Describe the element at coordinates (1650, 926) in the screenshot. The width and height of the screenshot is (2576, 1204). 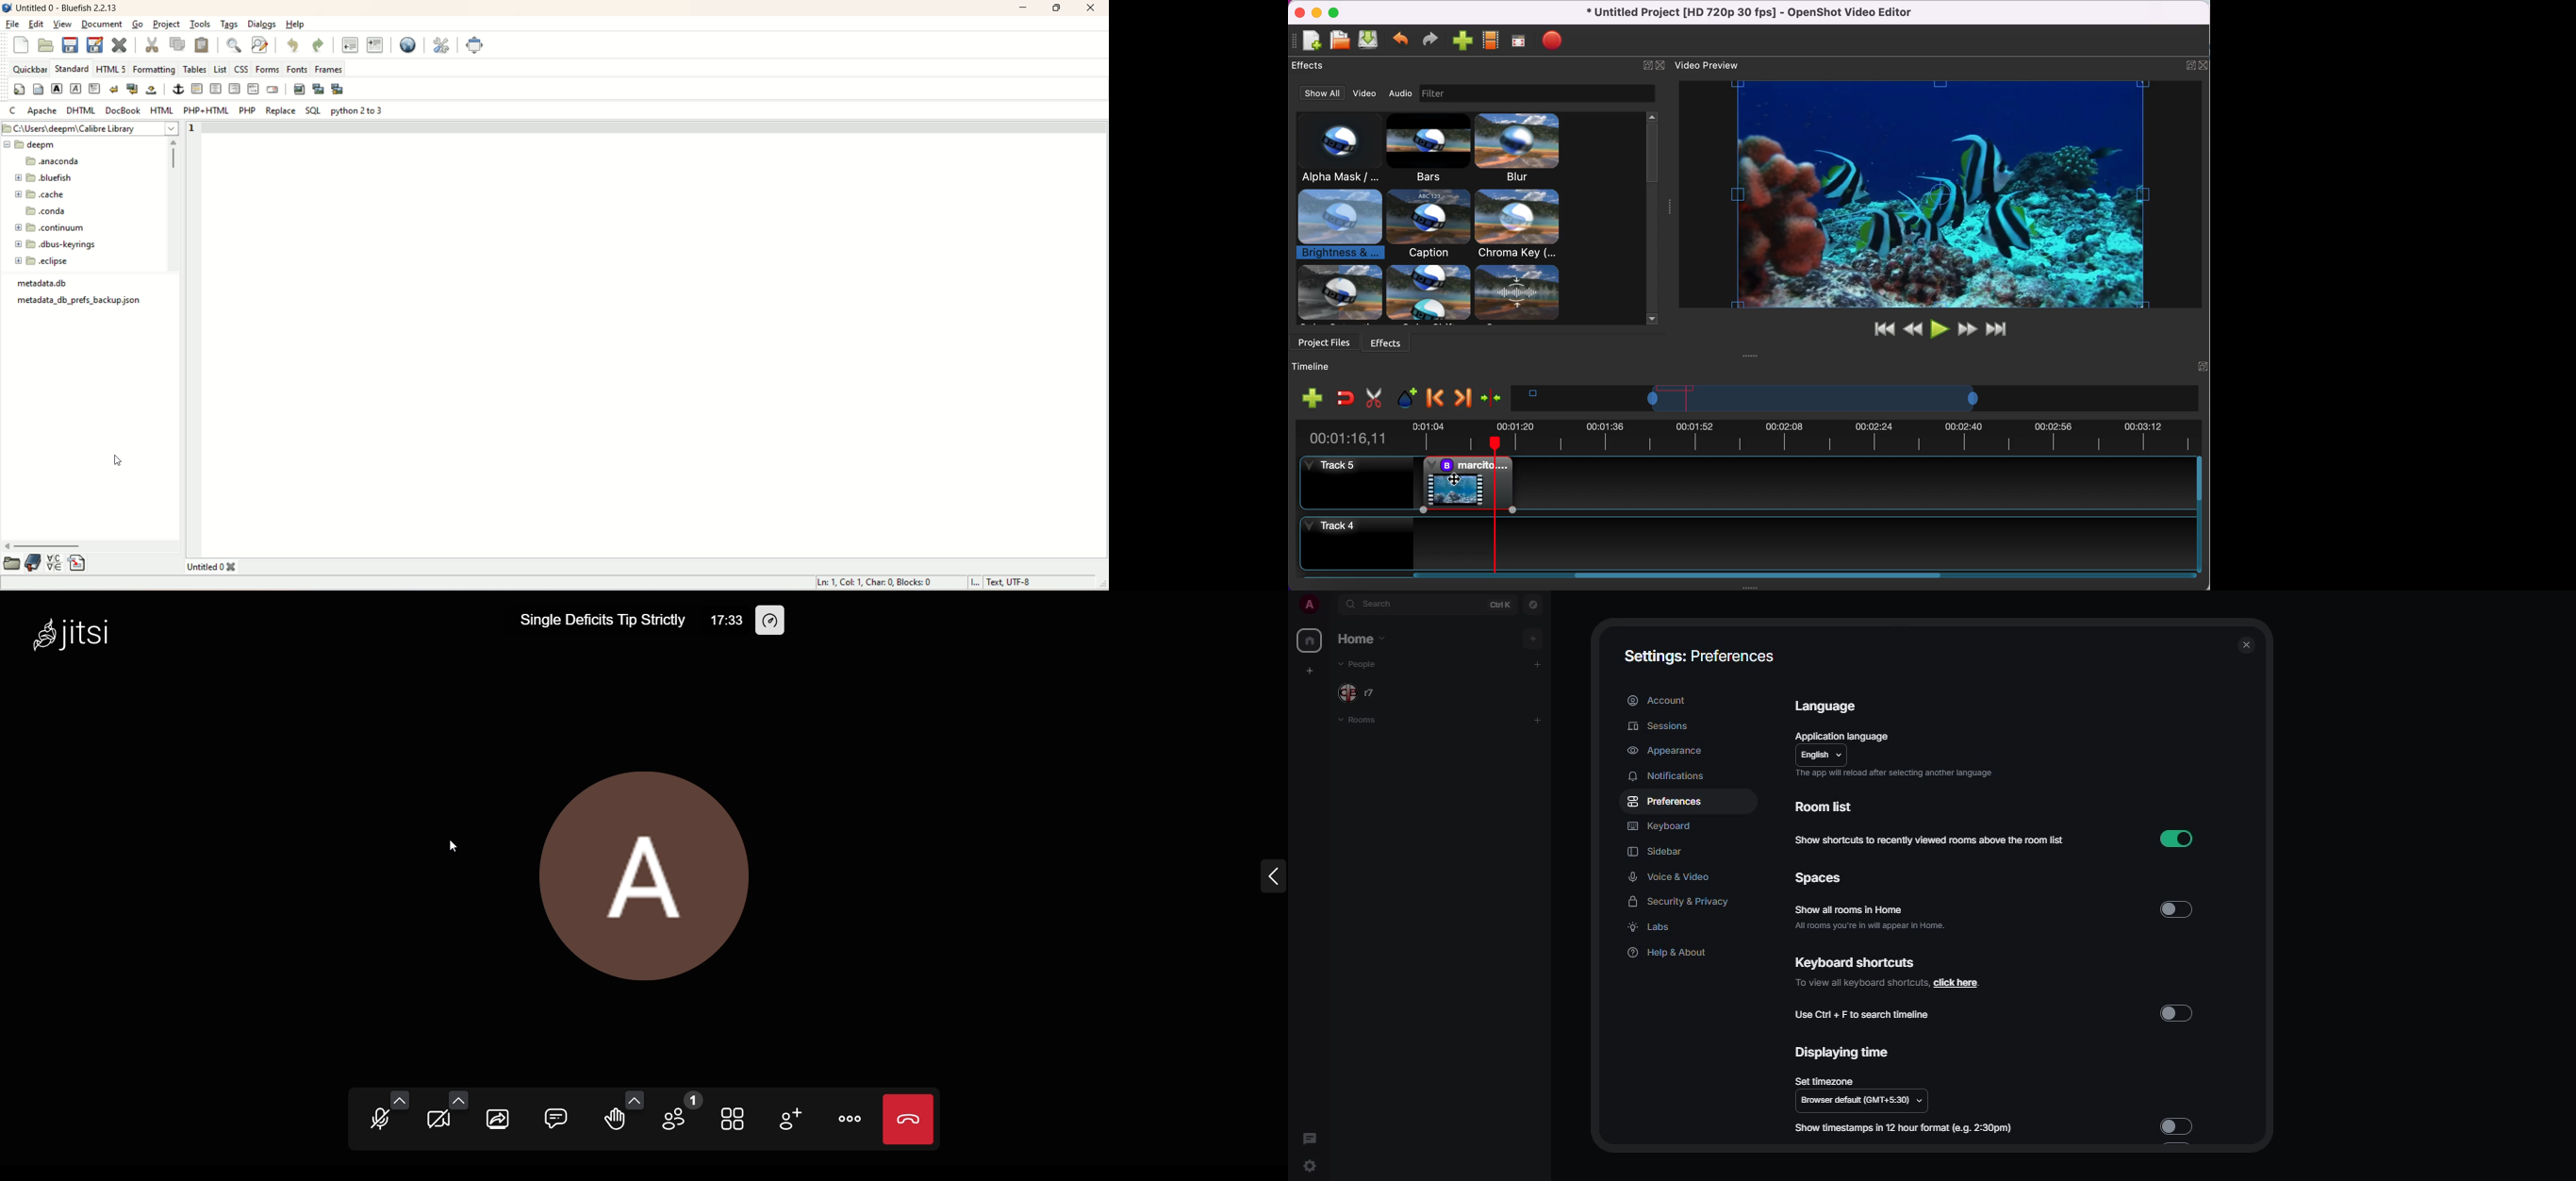
I see `labs` at that location.